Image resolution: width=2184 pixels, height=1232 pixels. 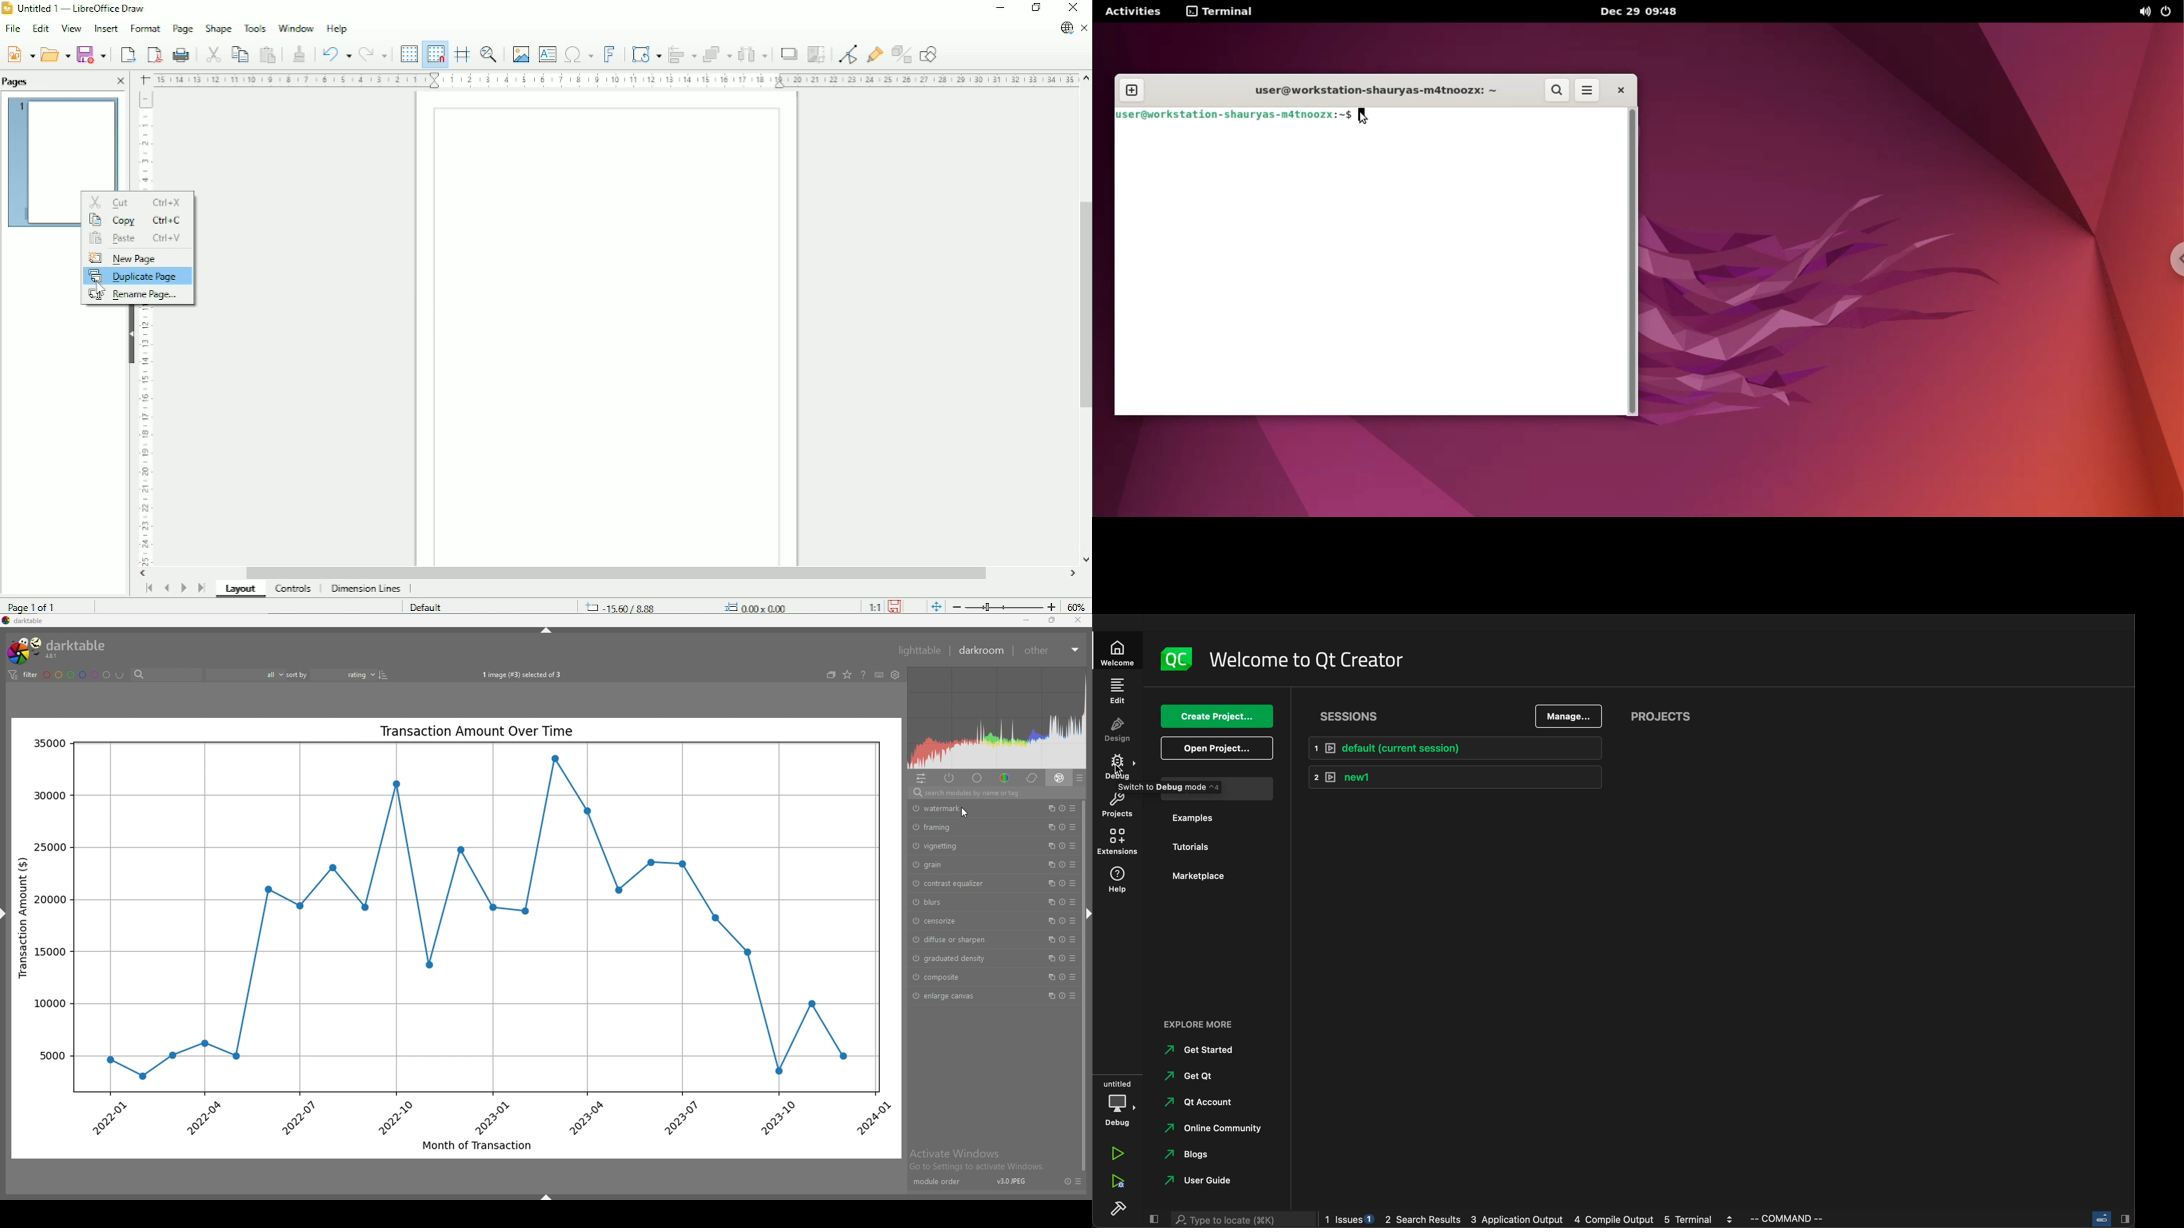 I want to click on multiple instances action, so click(x=1049, y=809).